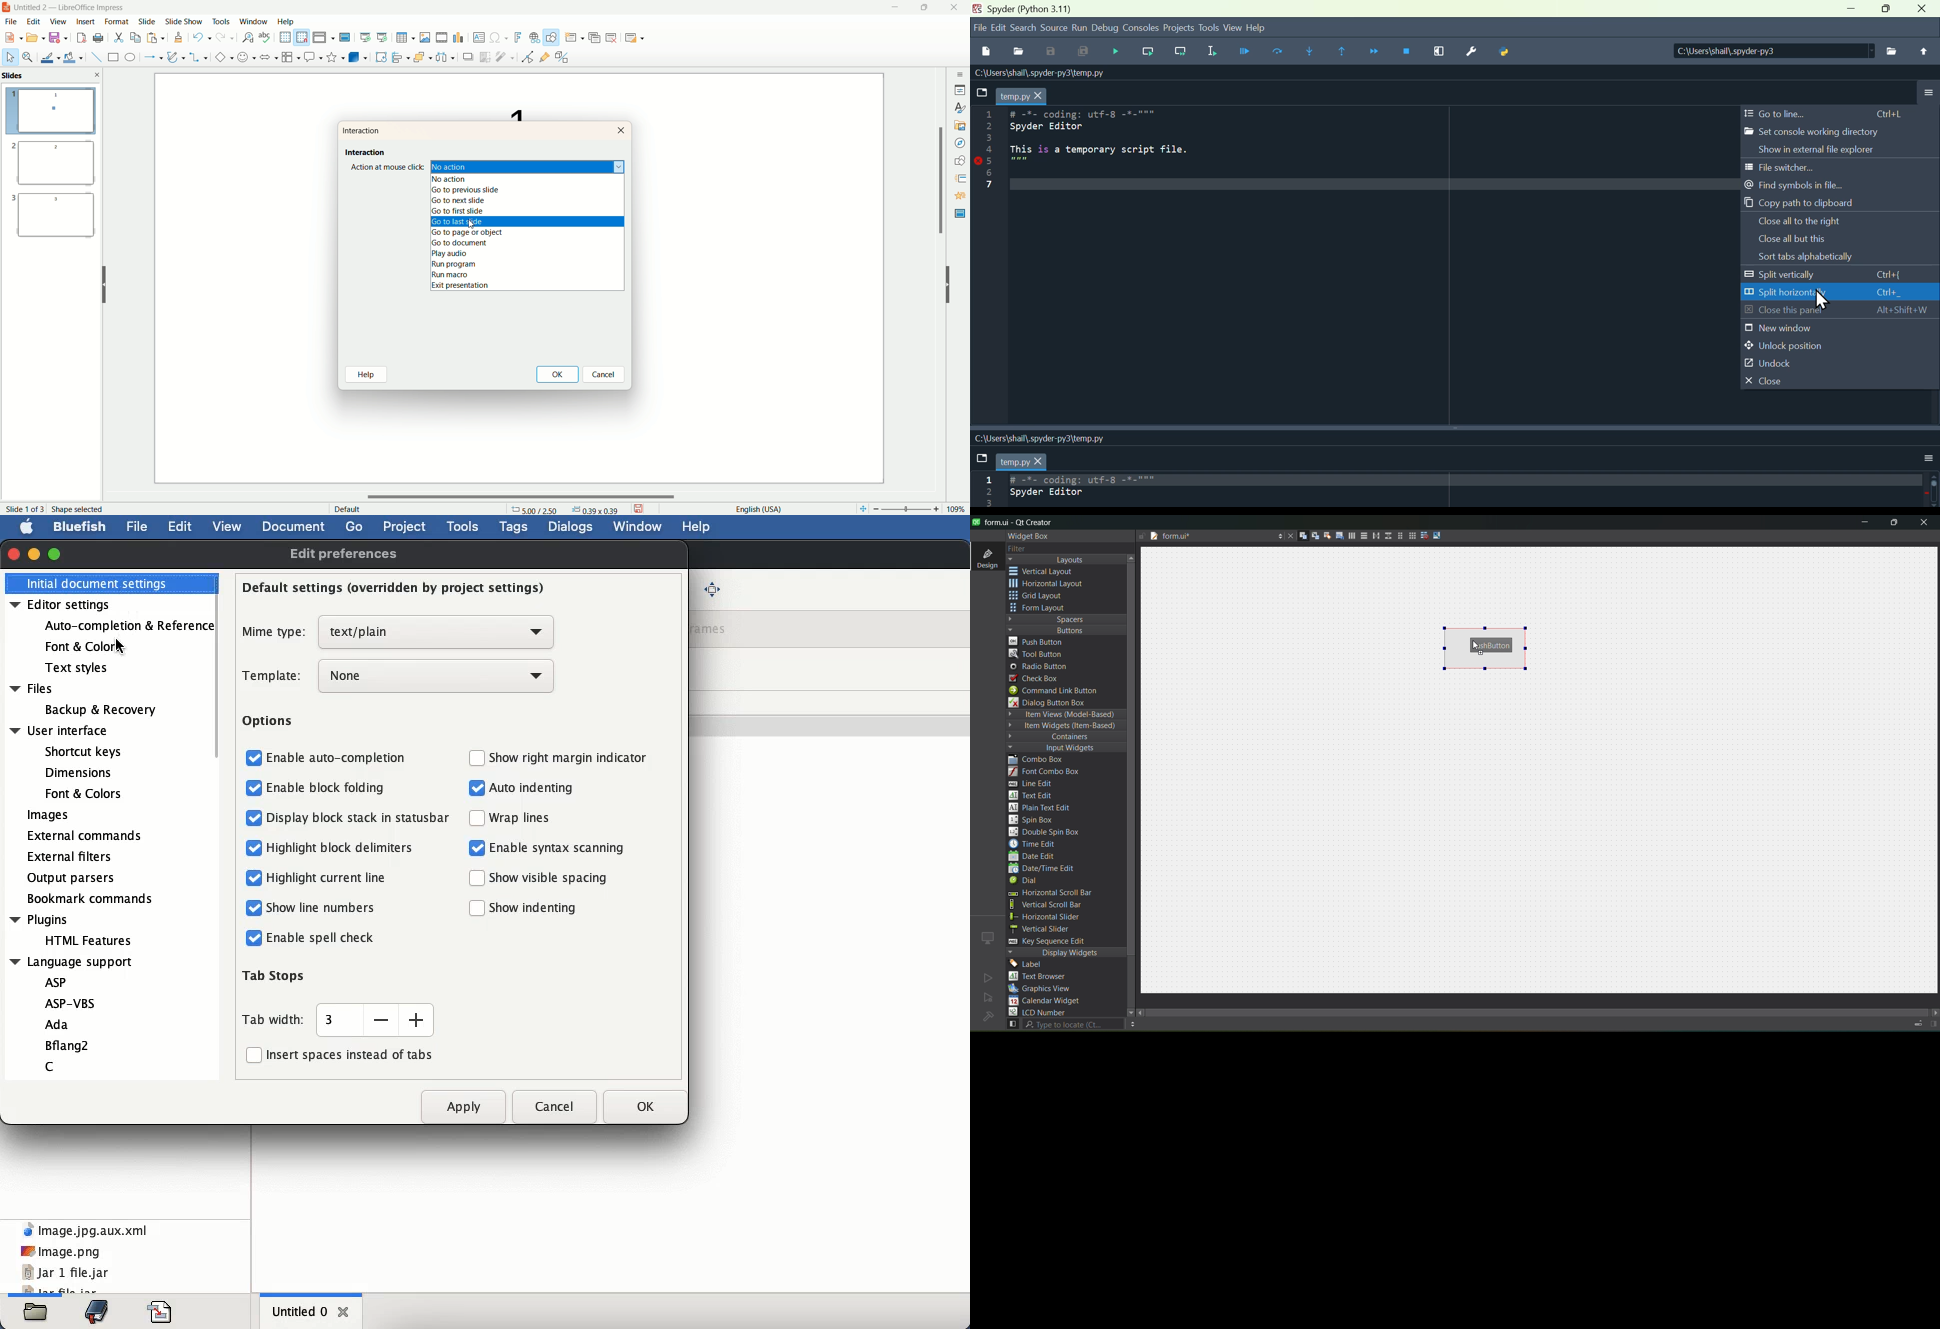 This screenshot has width=1960, height=1344. I want to click on open, so click(36, 38).